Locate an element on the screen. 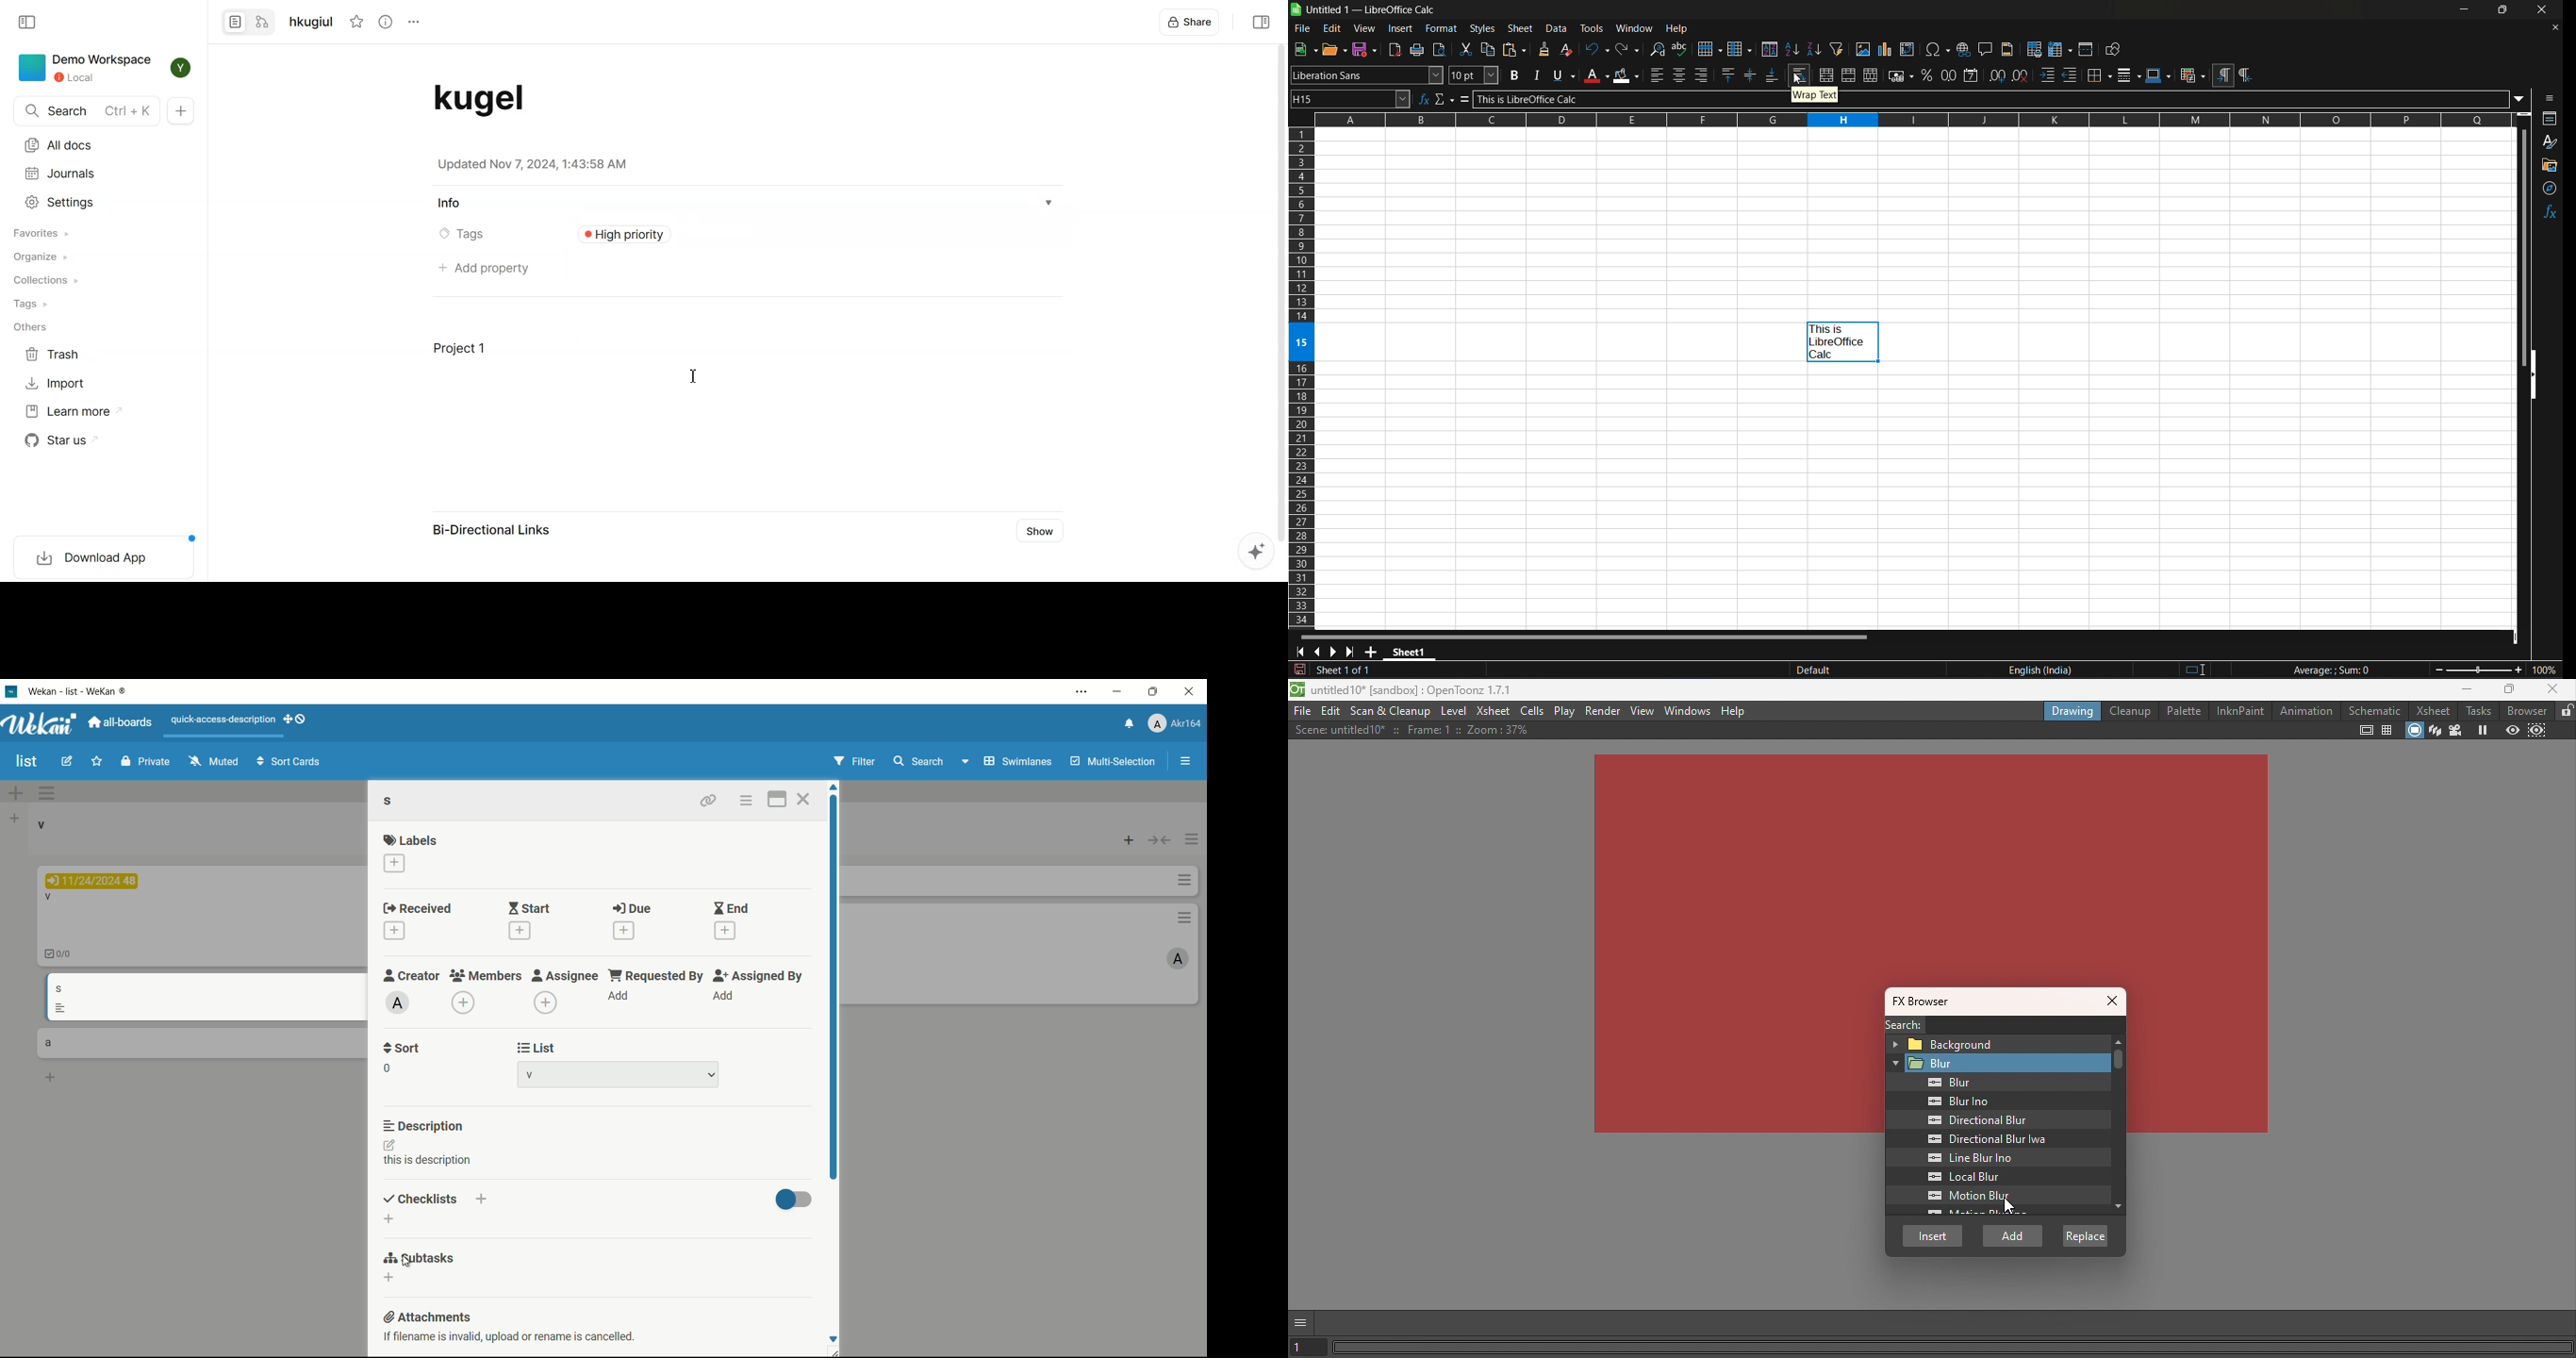 The height and width of the screenshot is (1372, 2576). list-1 is located at coordinates (534, 1074).